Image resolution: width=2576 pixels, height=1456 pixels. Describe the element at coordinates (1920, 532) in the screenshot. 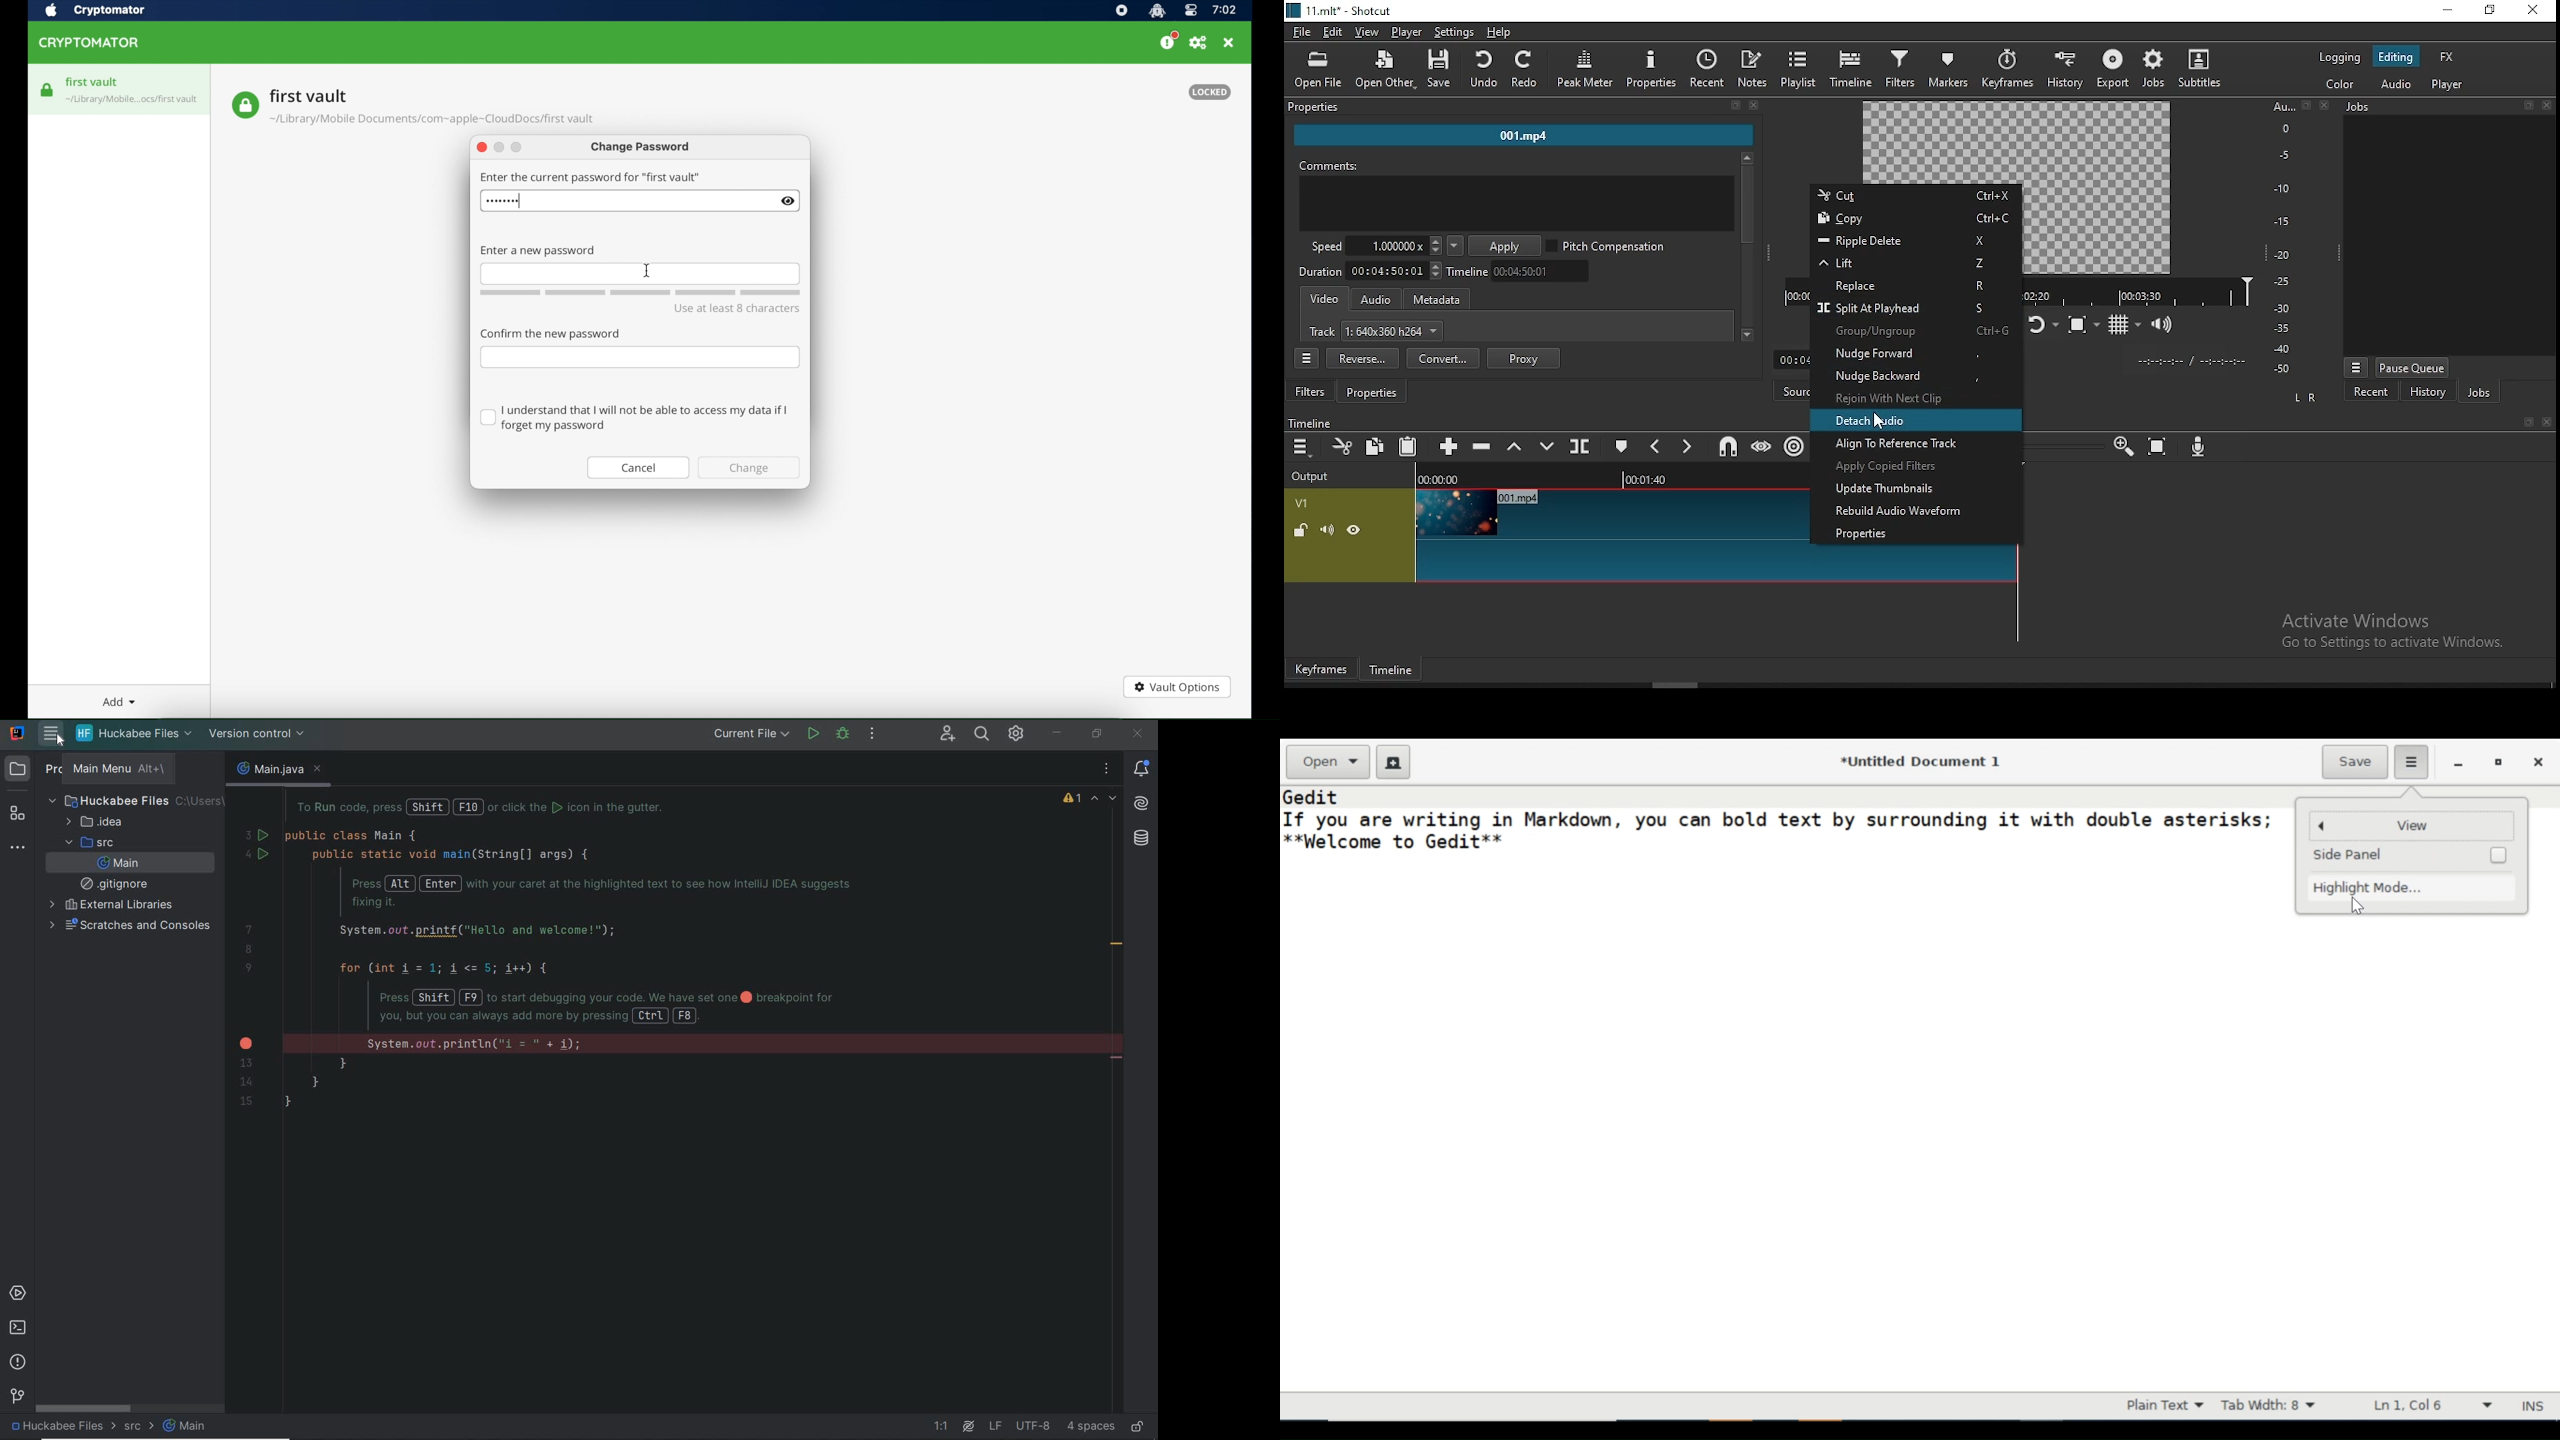

I see `properties` at that location.